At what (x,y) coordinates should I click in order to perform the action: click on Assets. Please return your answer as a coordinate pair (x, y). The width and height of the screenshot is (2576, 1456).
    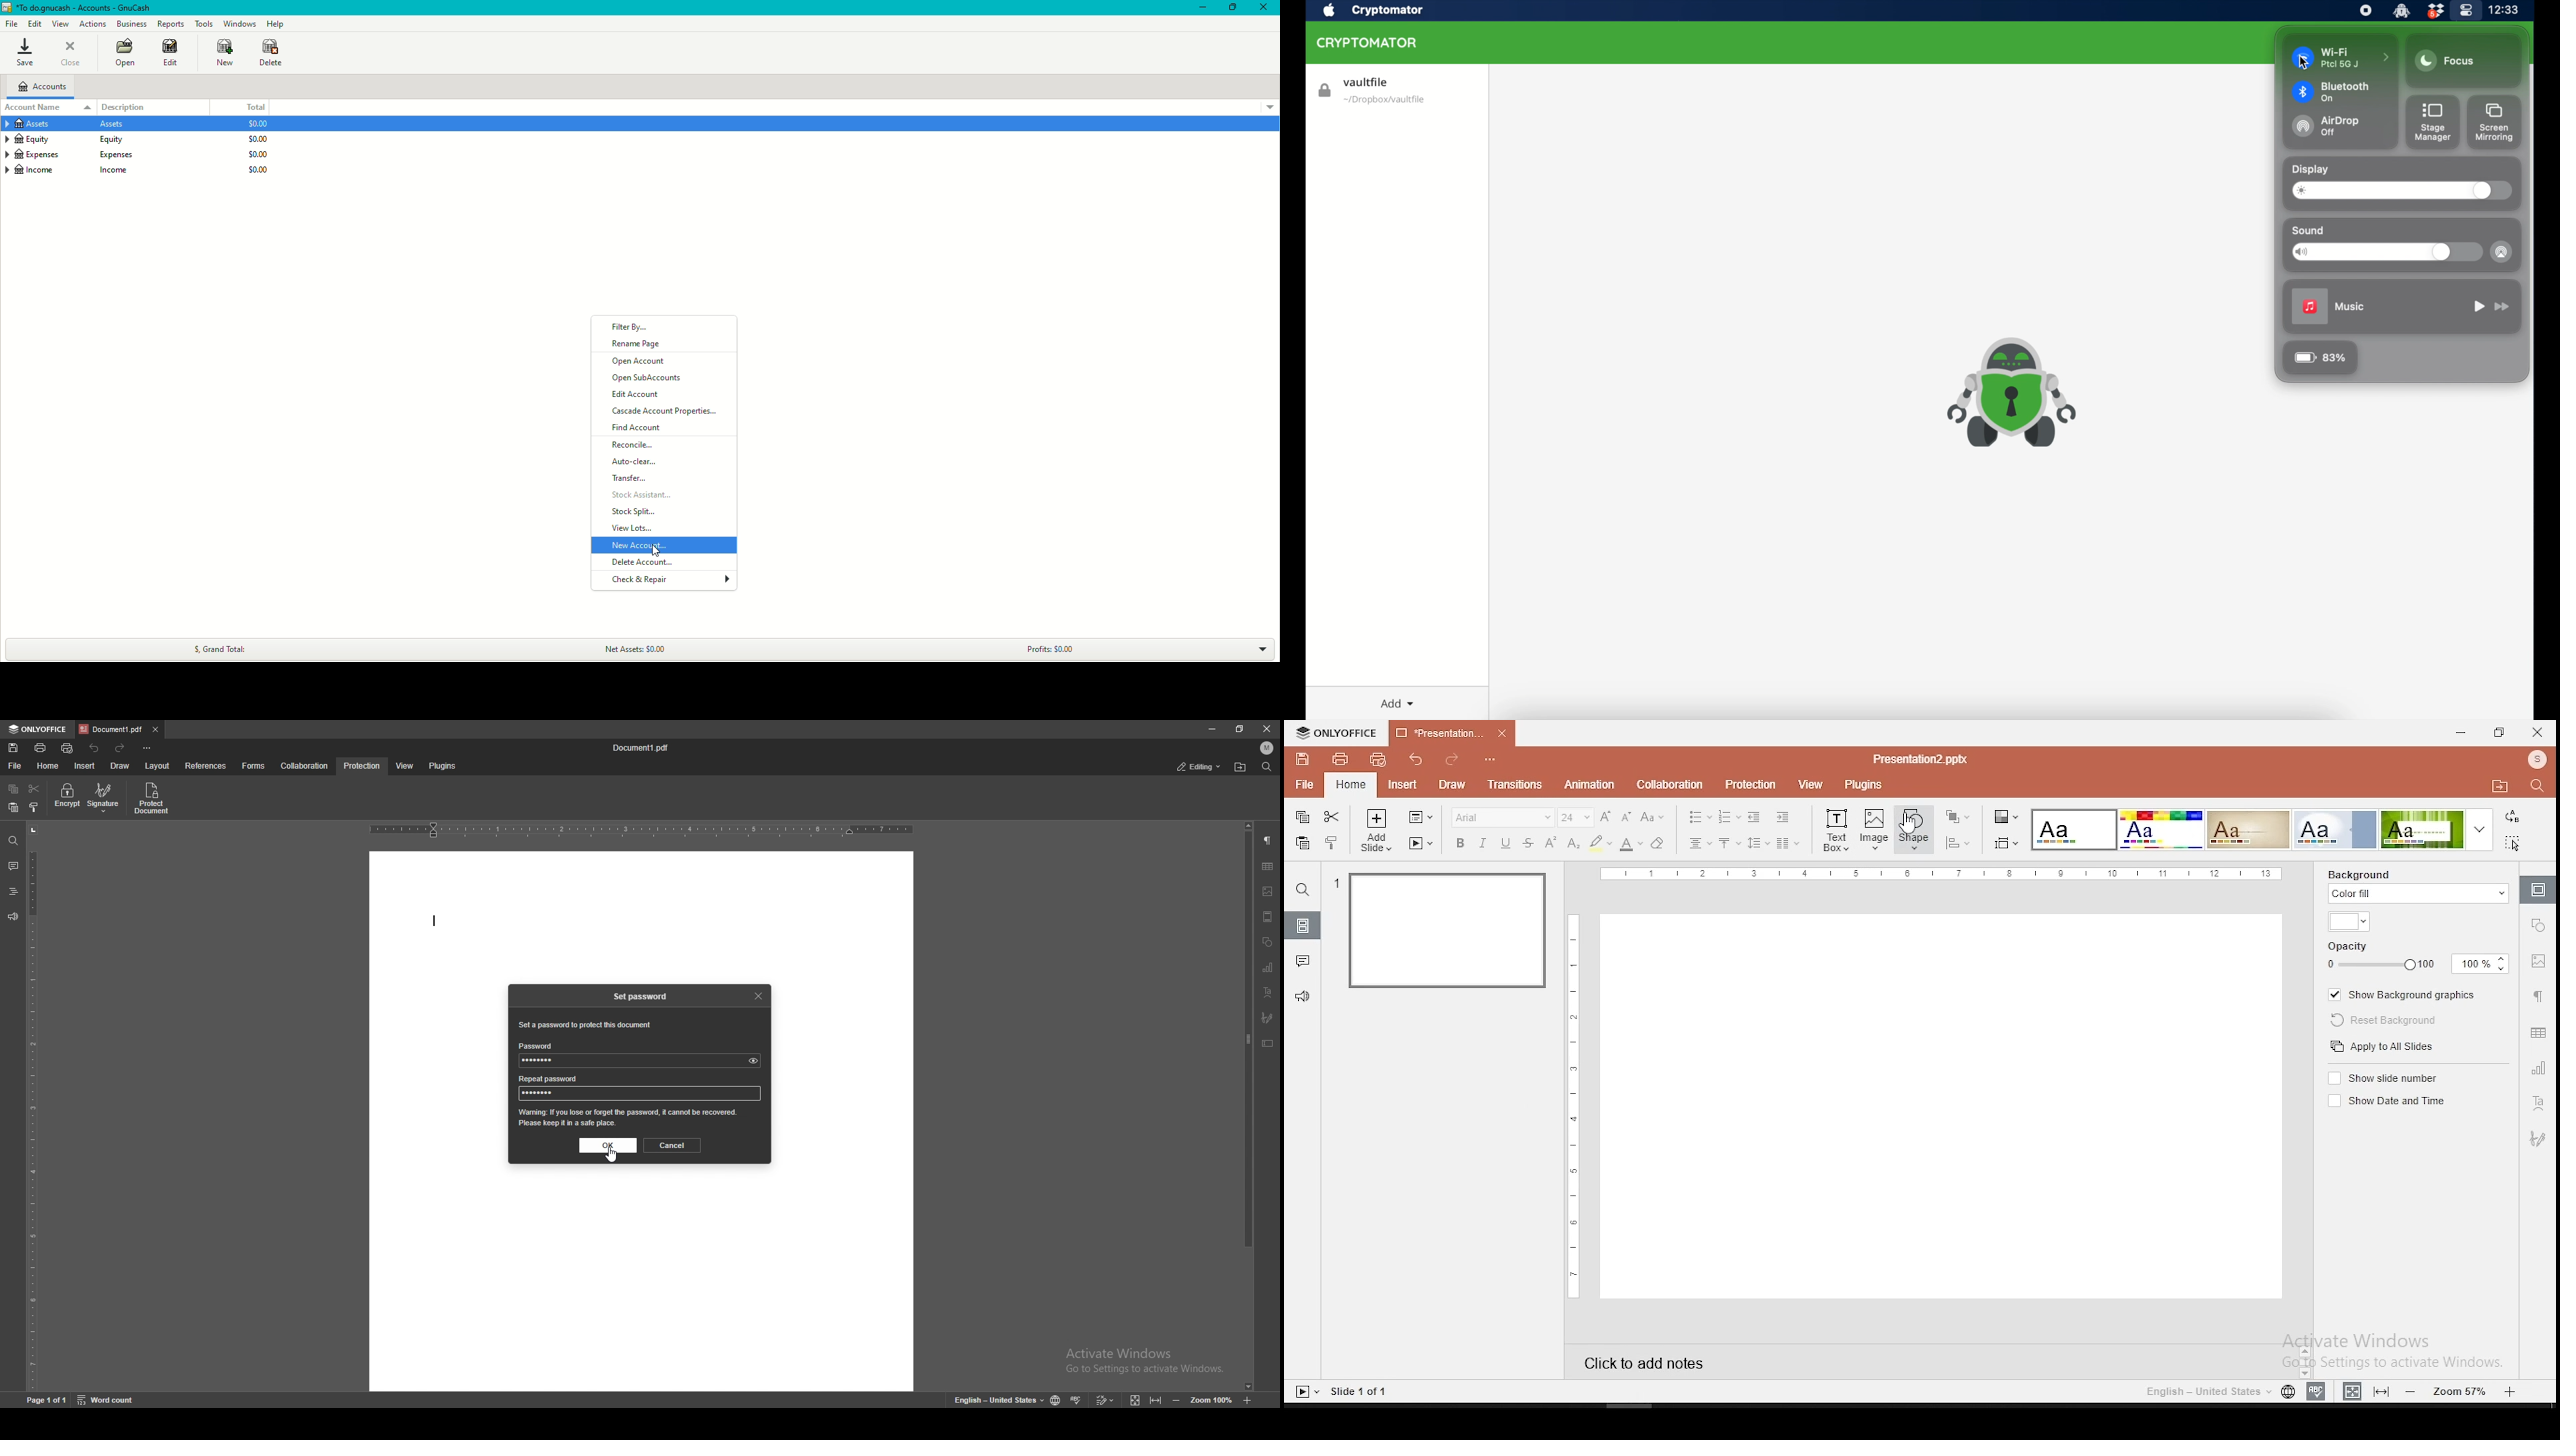
    Looking at the image, I should click on (71, 125).